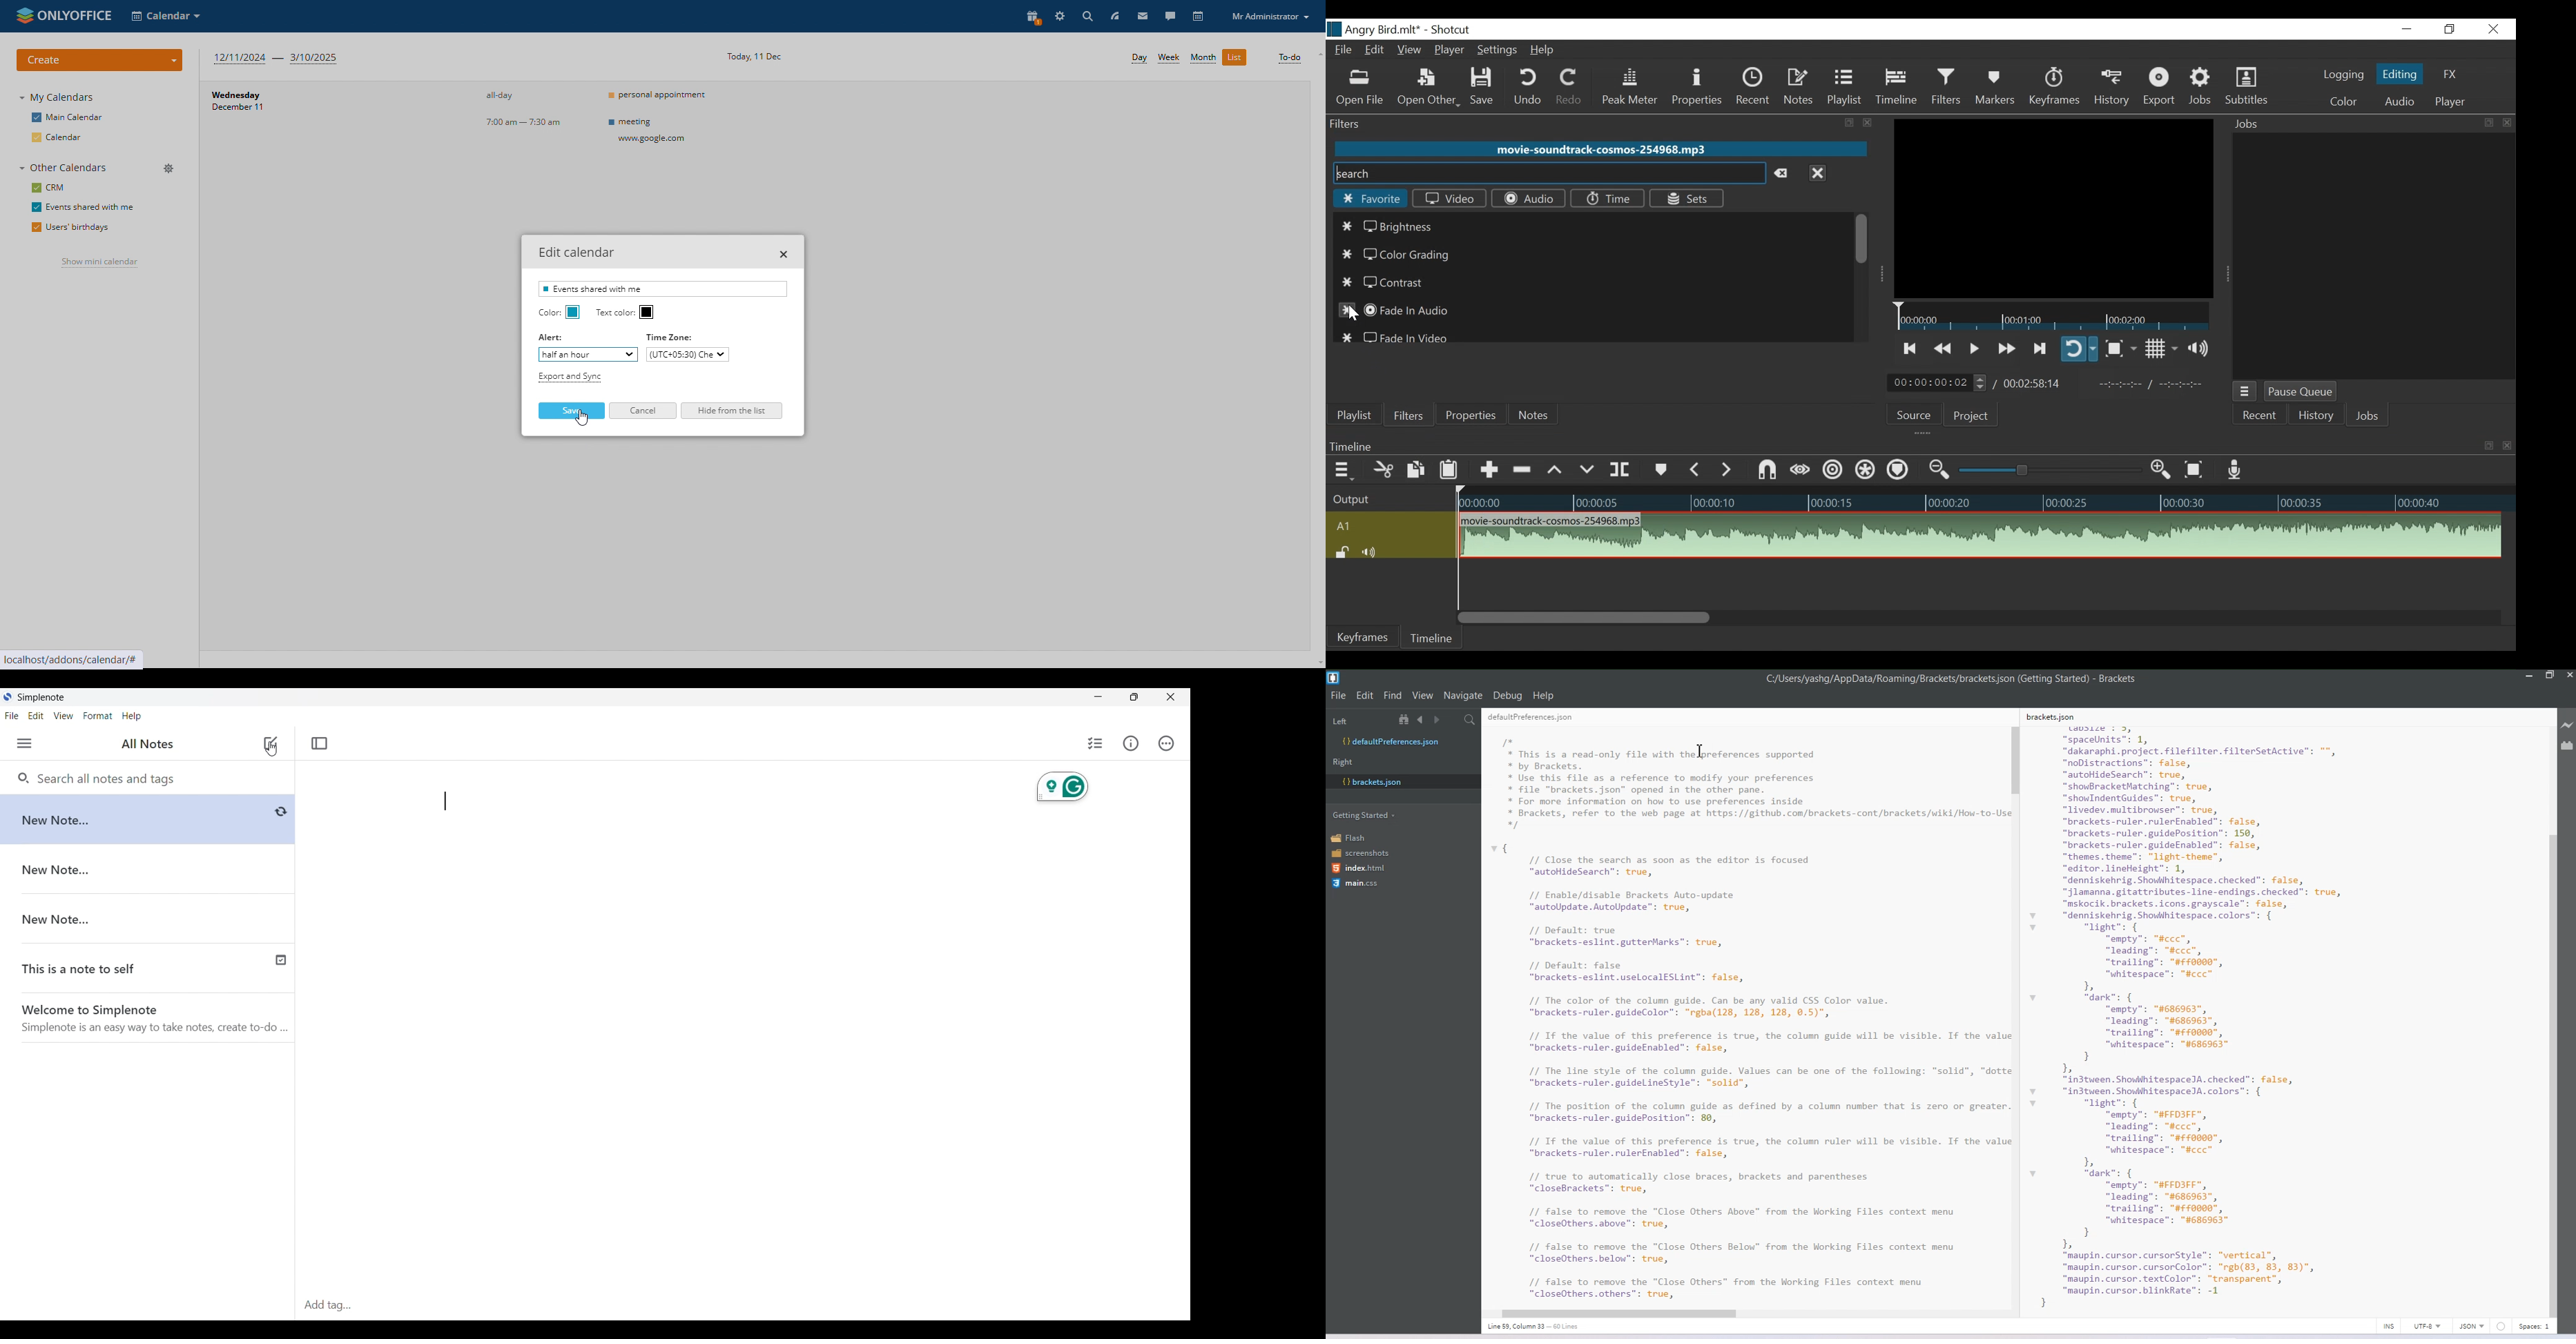 This screenshot has width=2576, height=1344. What do you see at coordinates (2342, 76) in the screenshot?
I see `logging` at bounding box center [2342, 76].